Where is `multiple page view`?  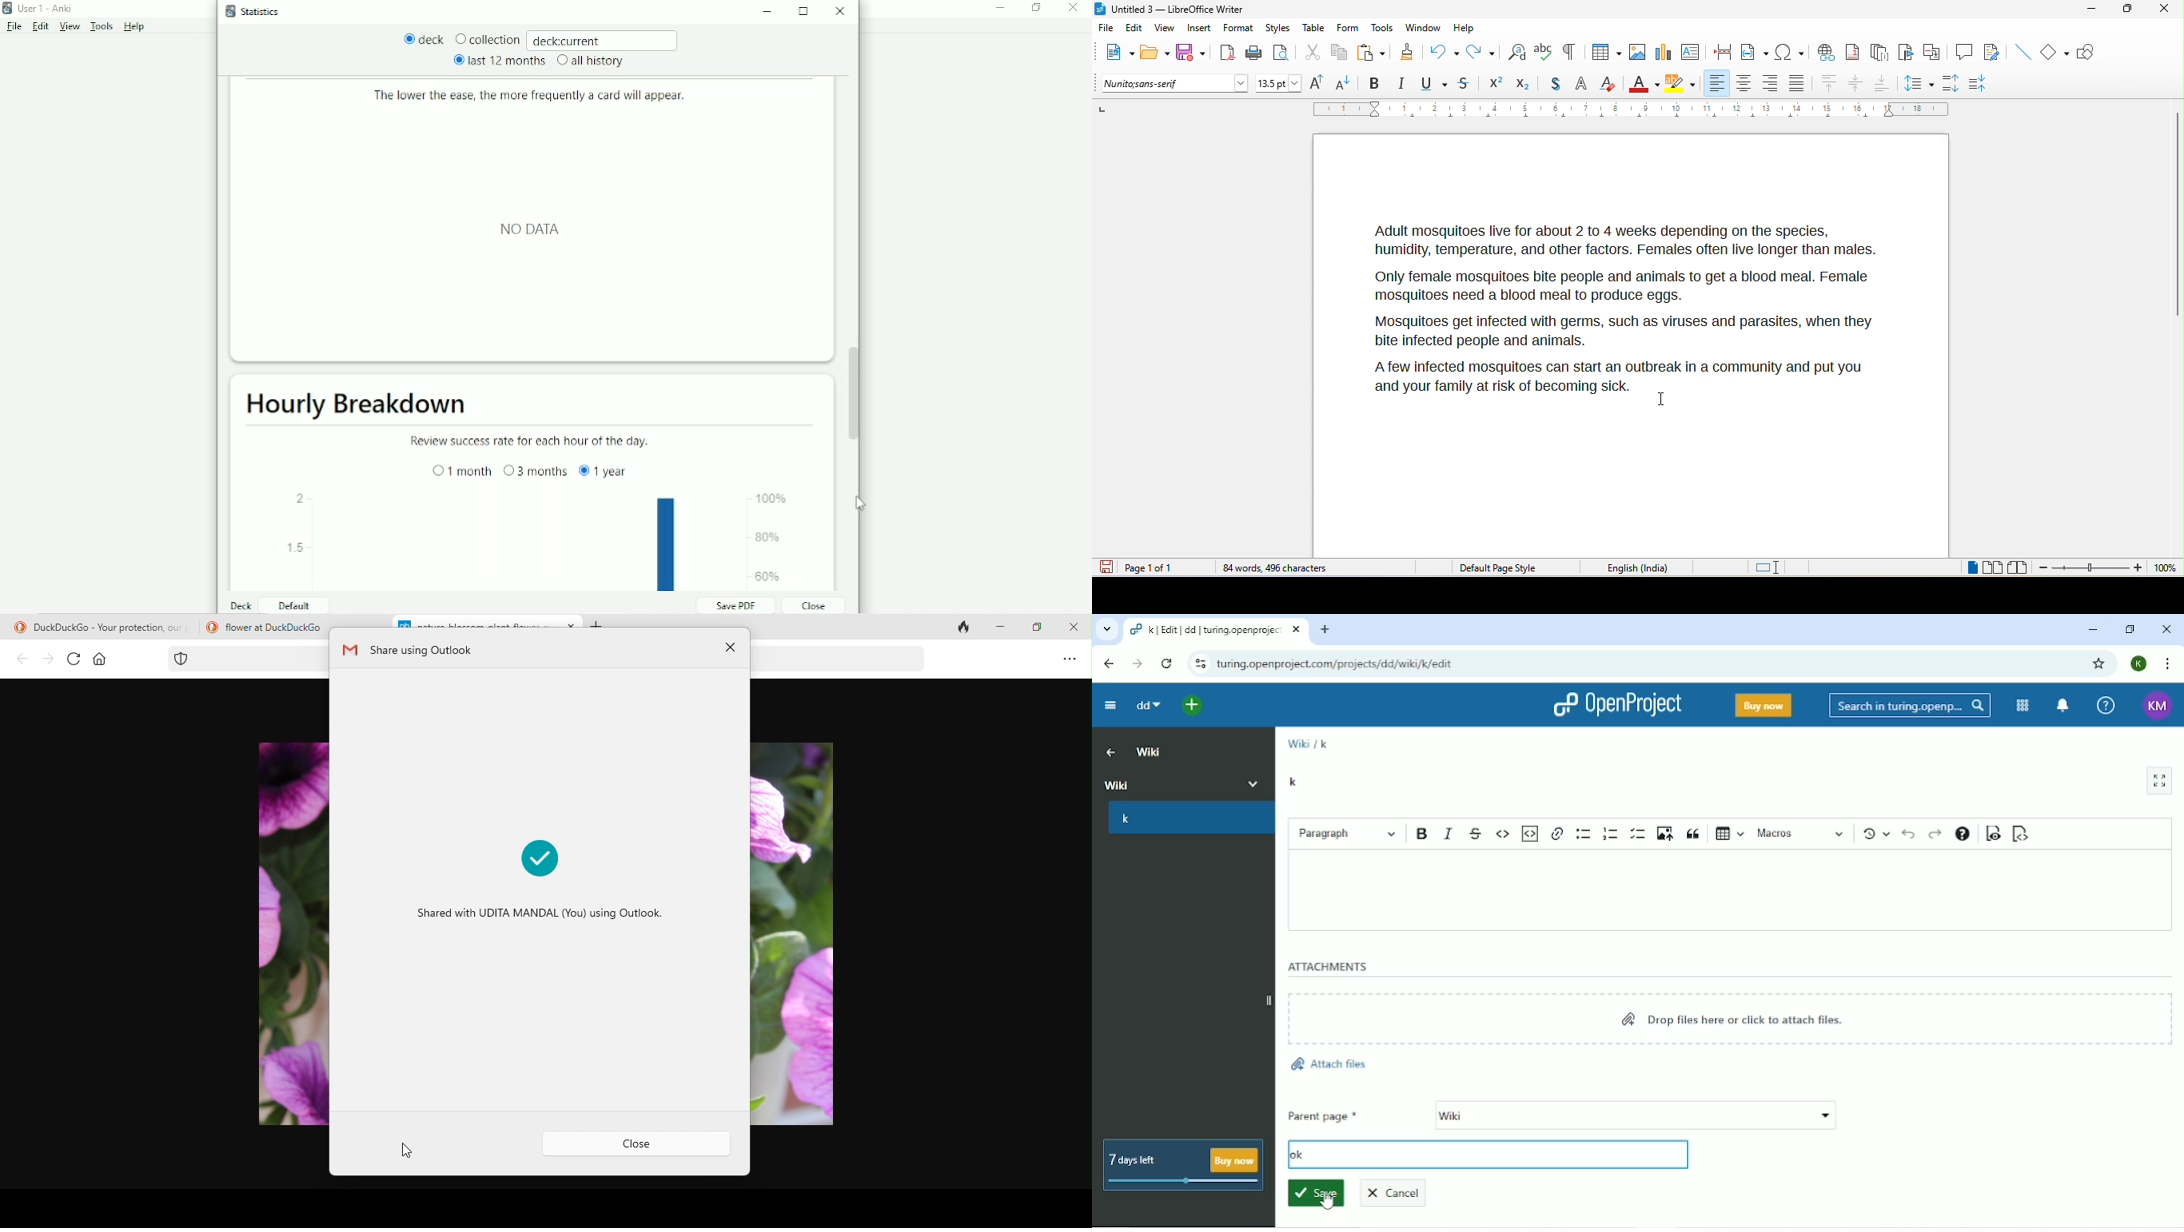
multiple page view is located at coordinates (1993, 568).